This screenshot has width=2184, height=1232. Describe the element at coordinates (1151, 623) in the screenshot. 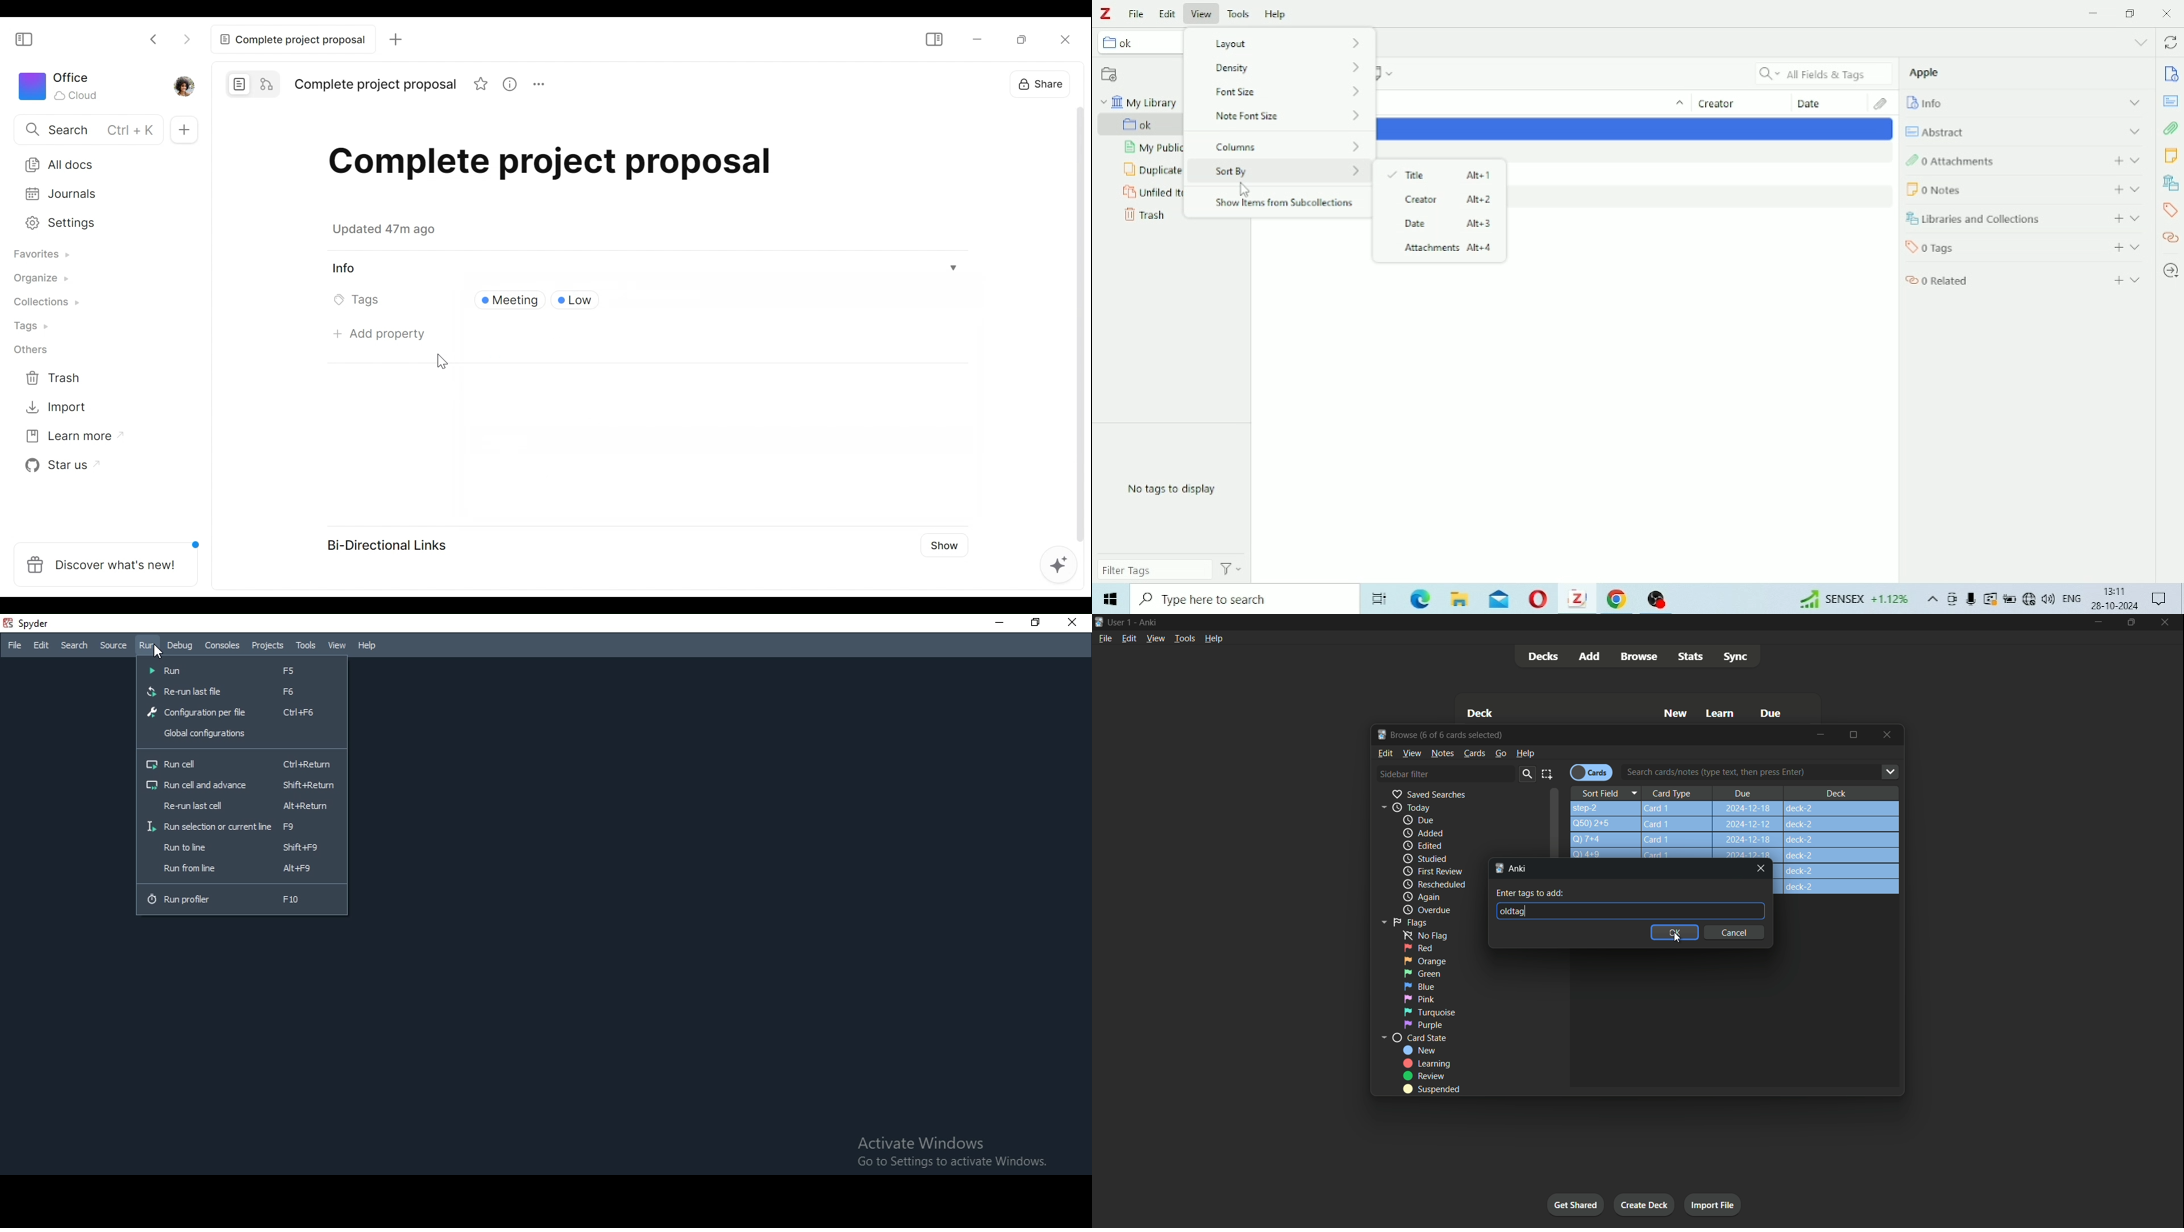

I see `App name` at that location.